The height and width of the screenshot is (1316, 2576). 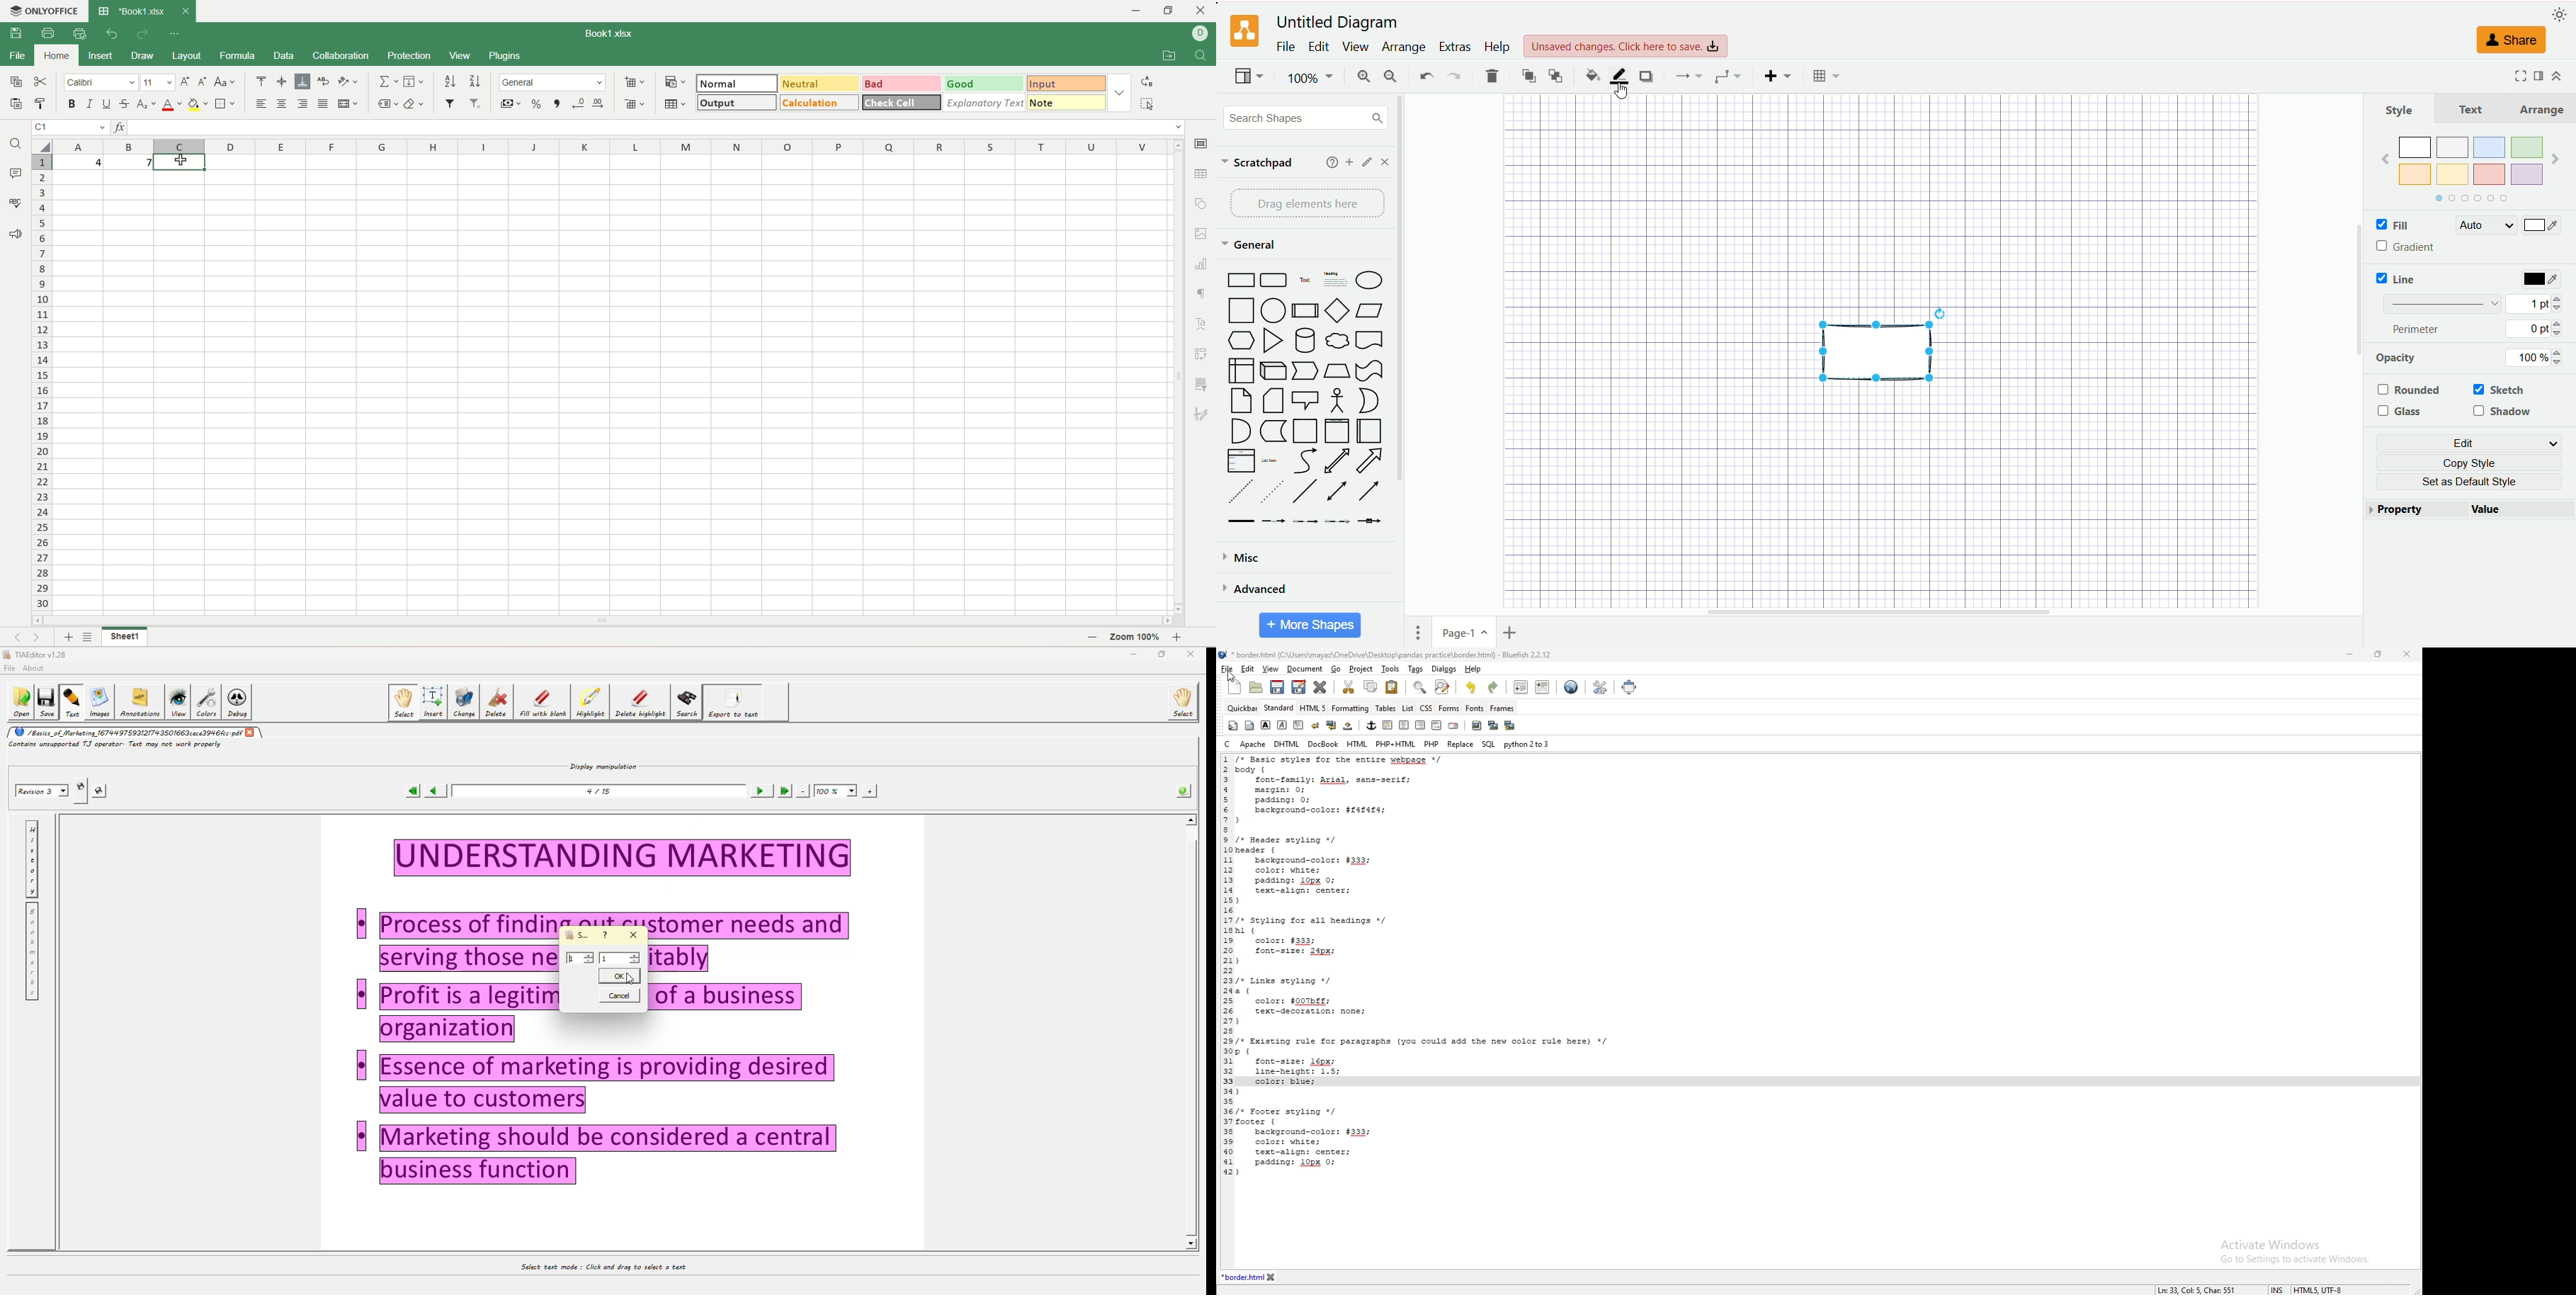 I want to click on zoom in, so click(x=1363, y=77).